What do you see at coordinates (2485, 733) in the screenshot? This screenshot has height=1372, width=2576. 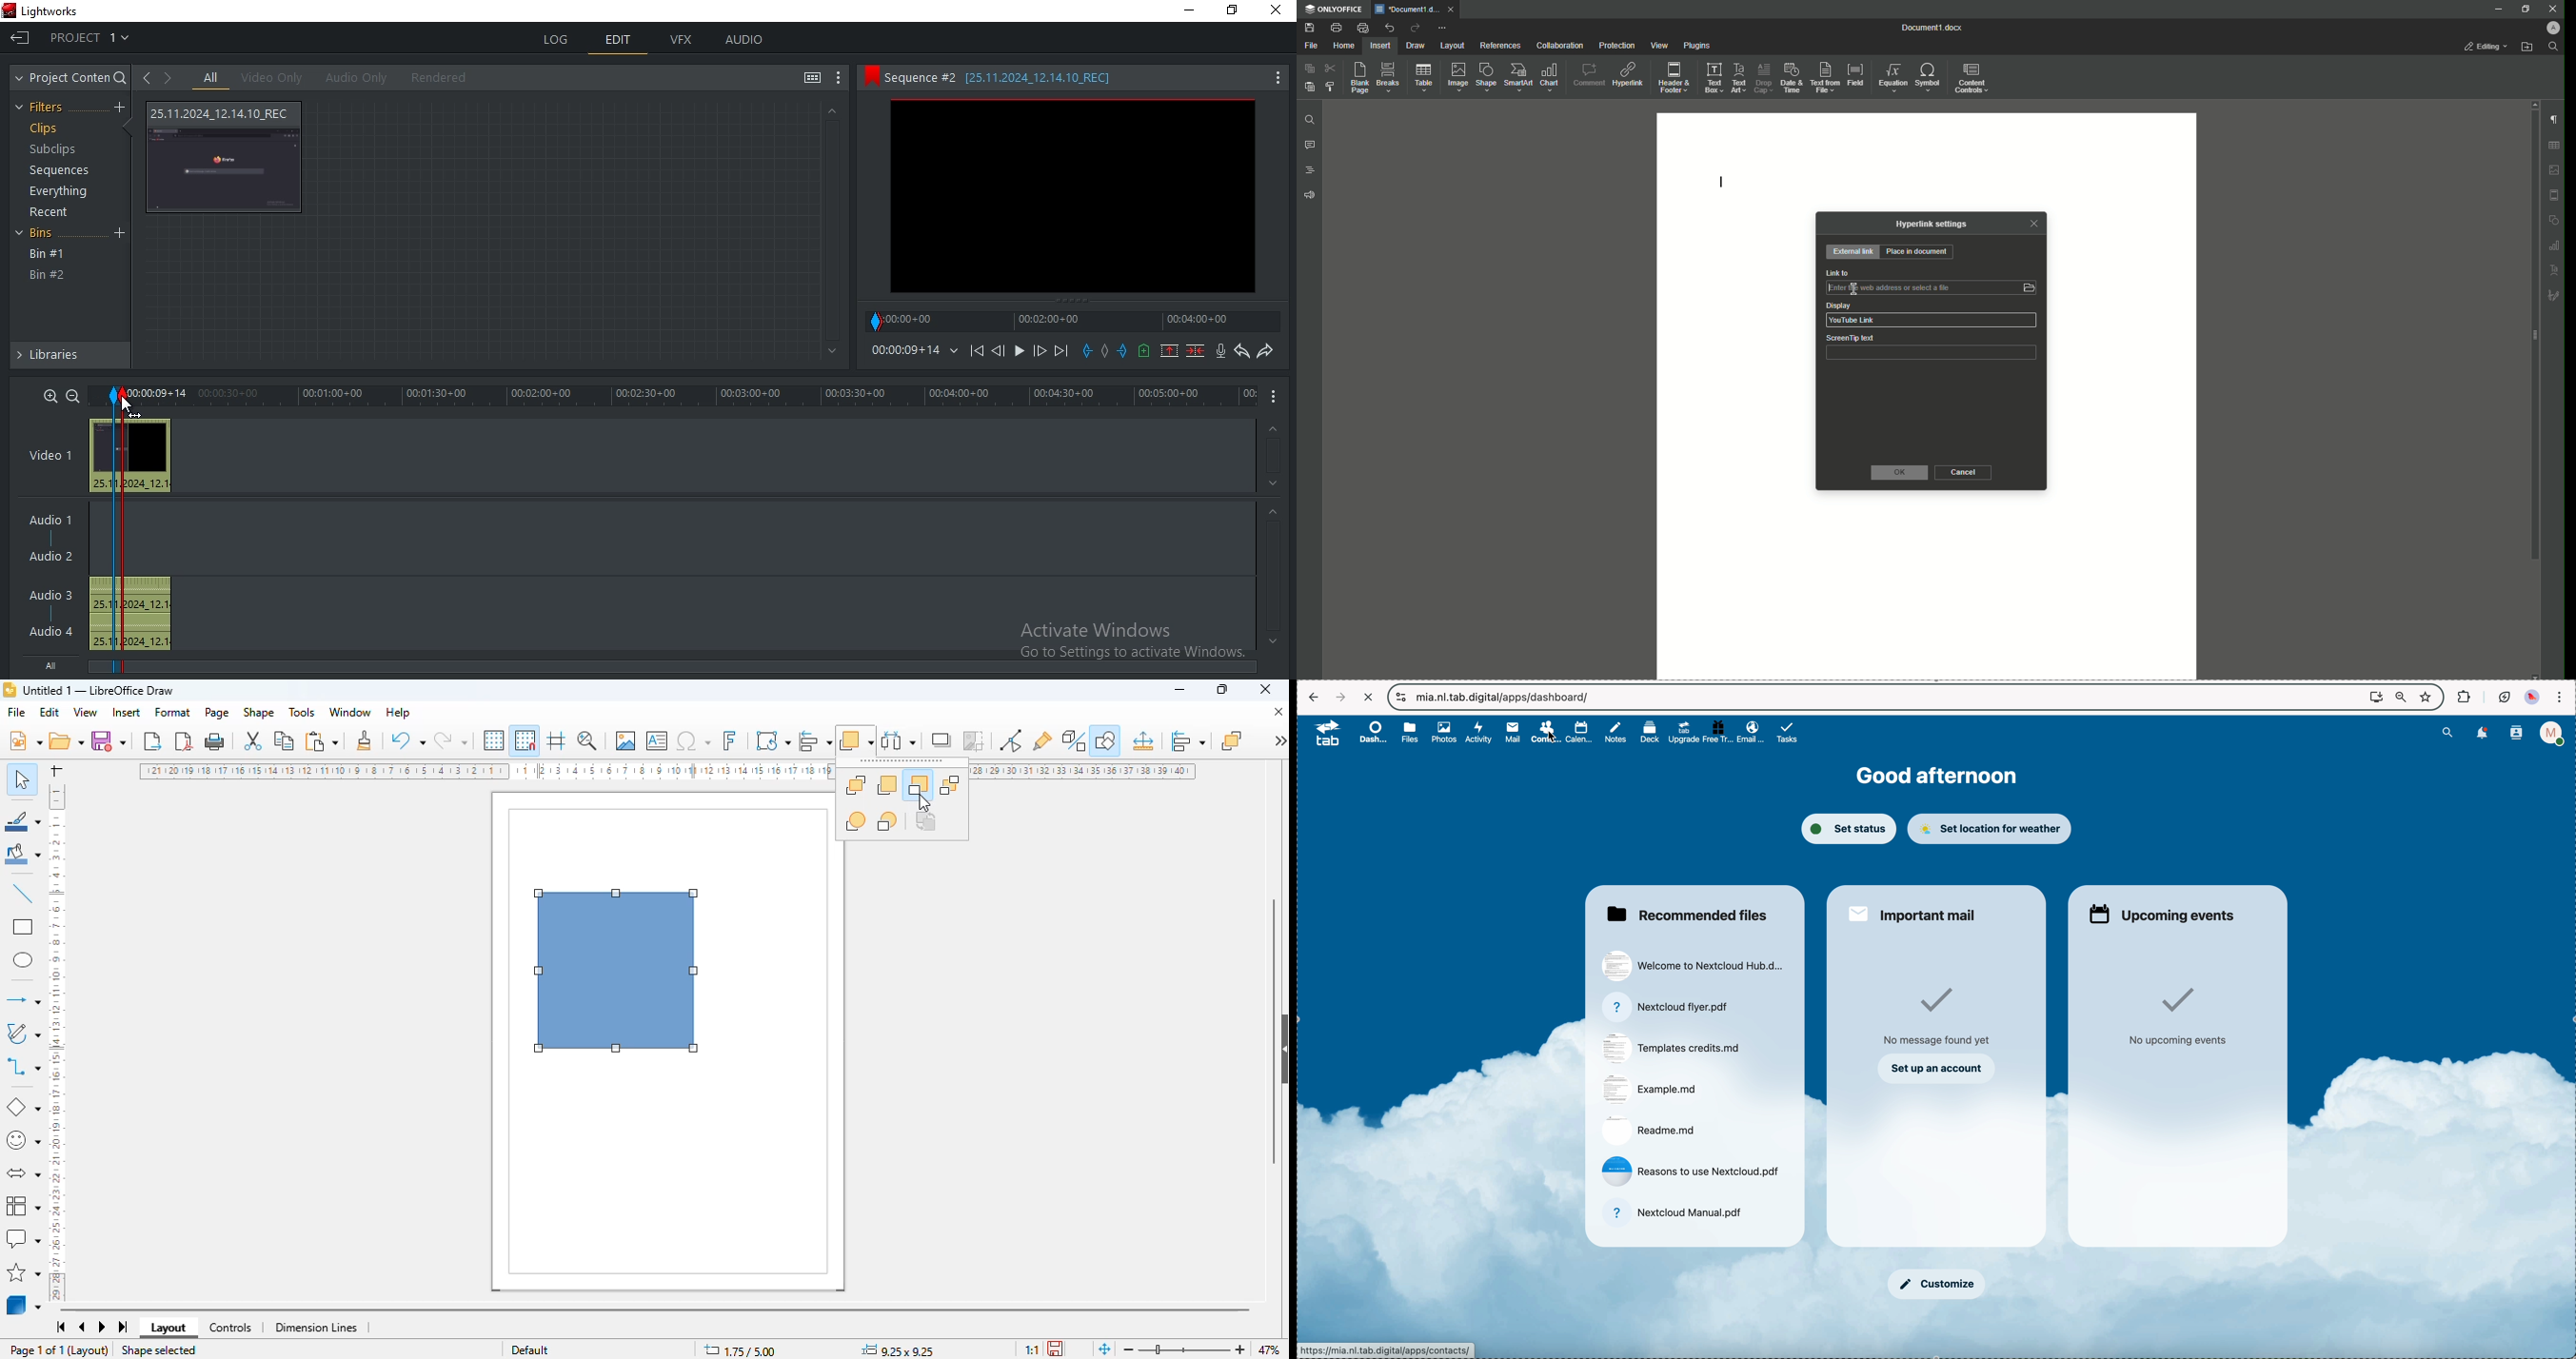 I see `notifications` at bounding box center [2485, 733].